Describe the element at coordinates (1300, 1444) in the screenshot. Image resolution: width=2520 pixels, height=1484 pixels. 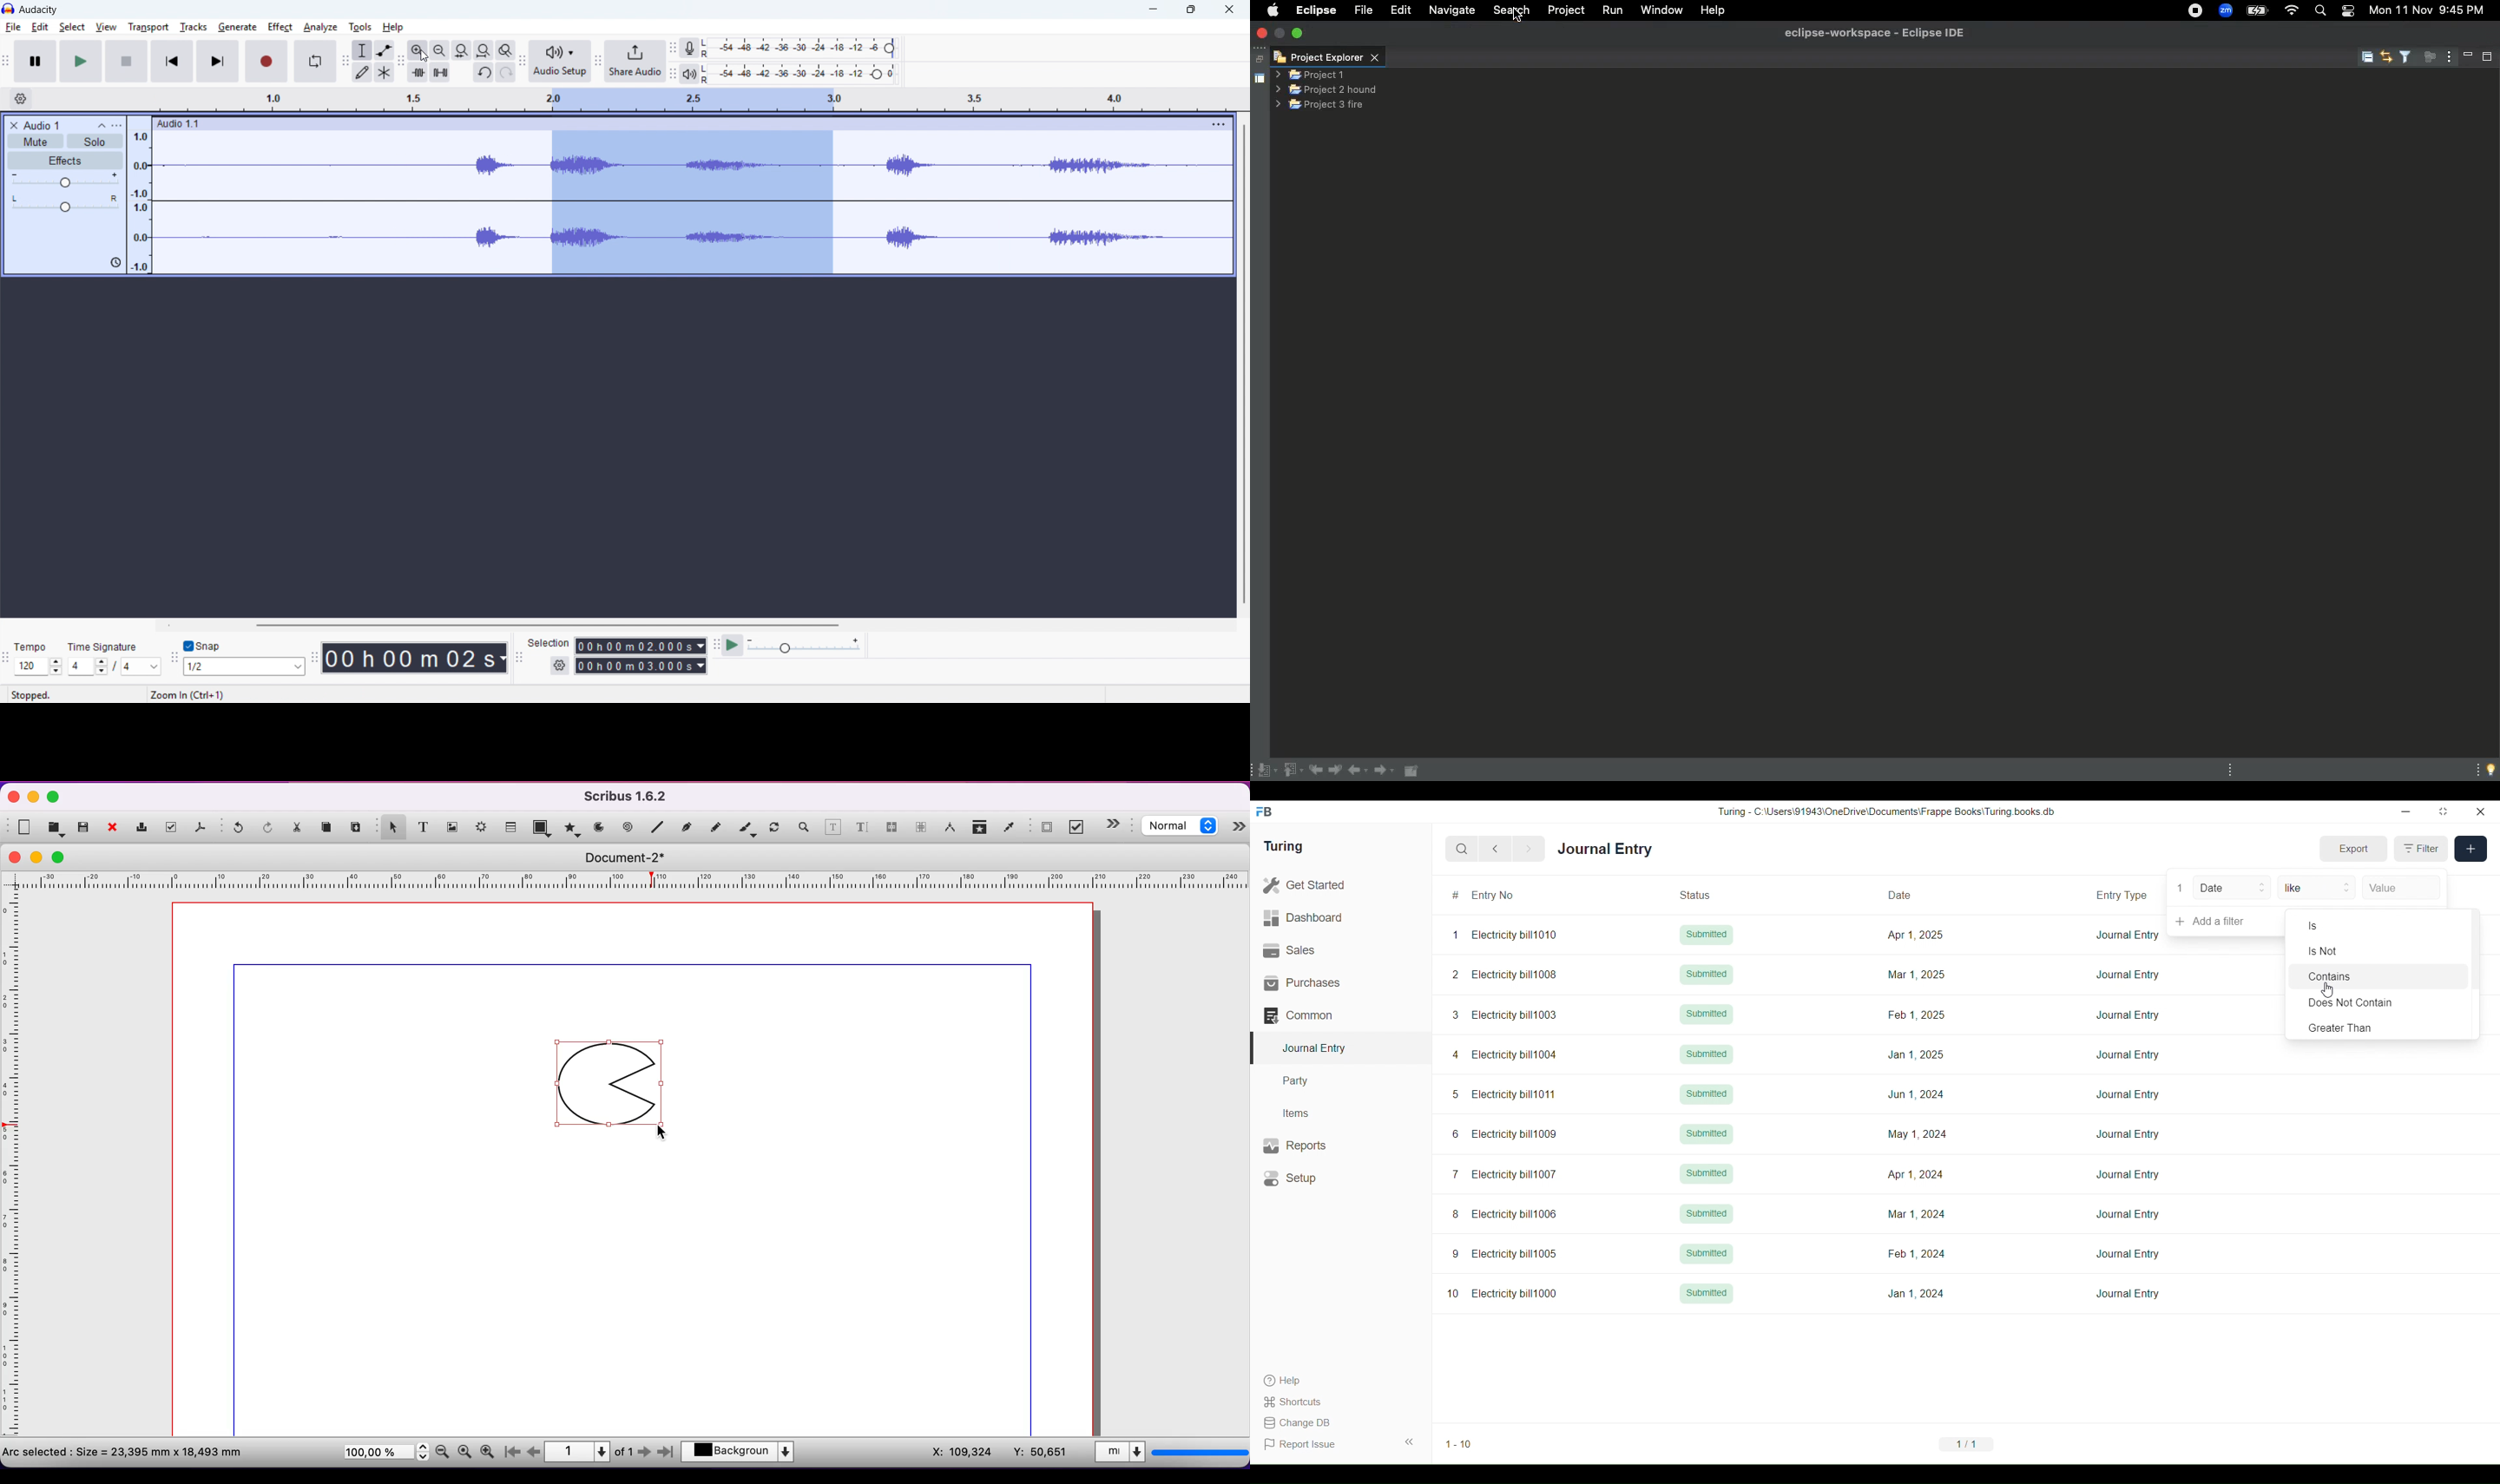
I see `Report Issue` at that location.